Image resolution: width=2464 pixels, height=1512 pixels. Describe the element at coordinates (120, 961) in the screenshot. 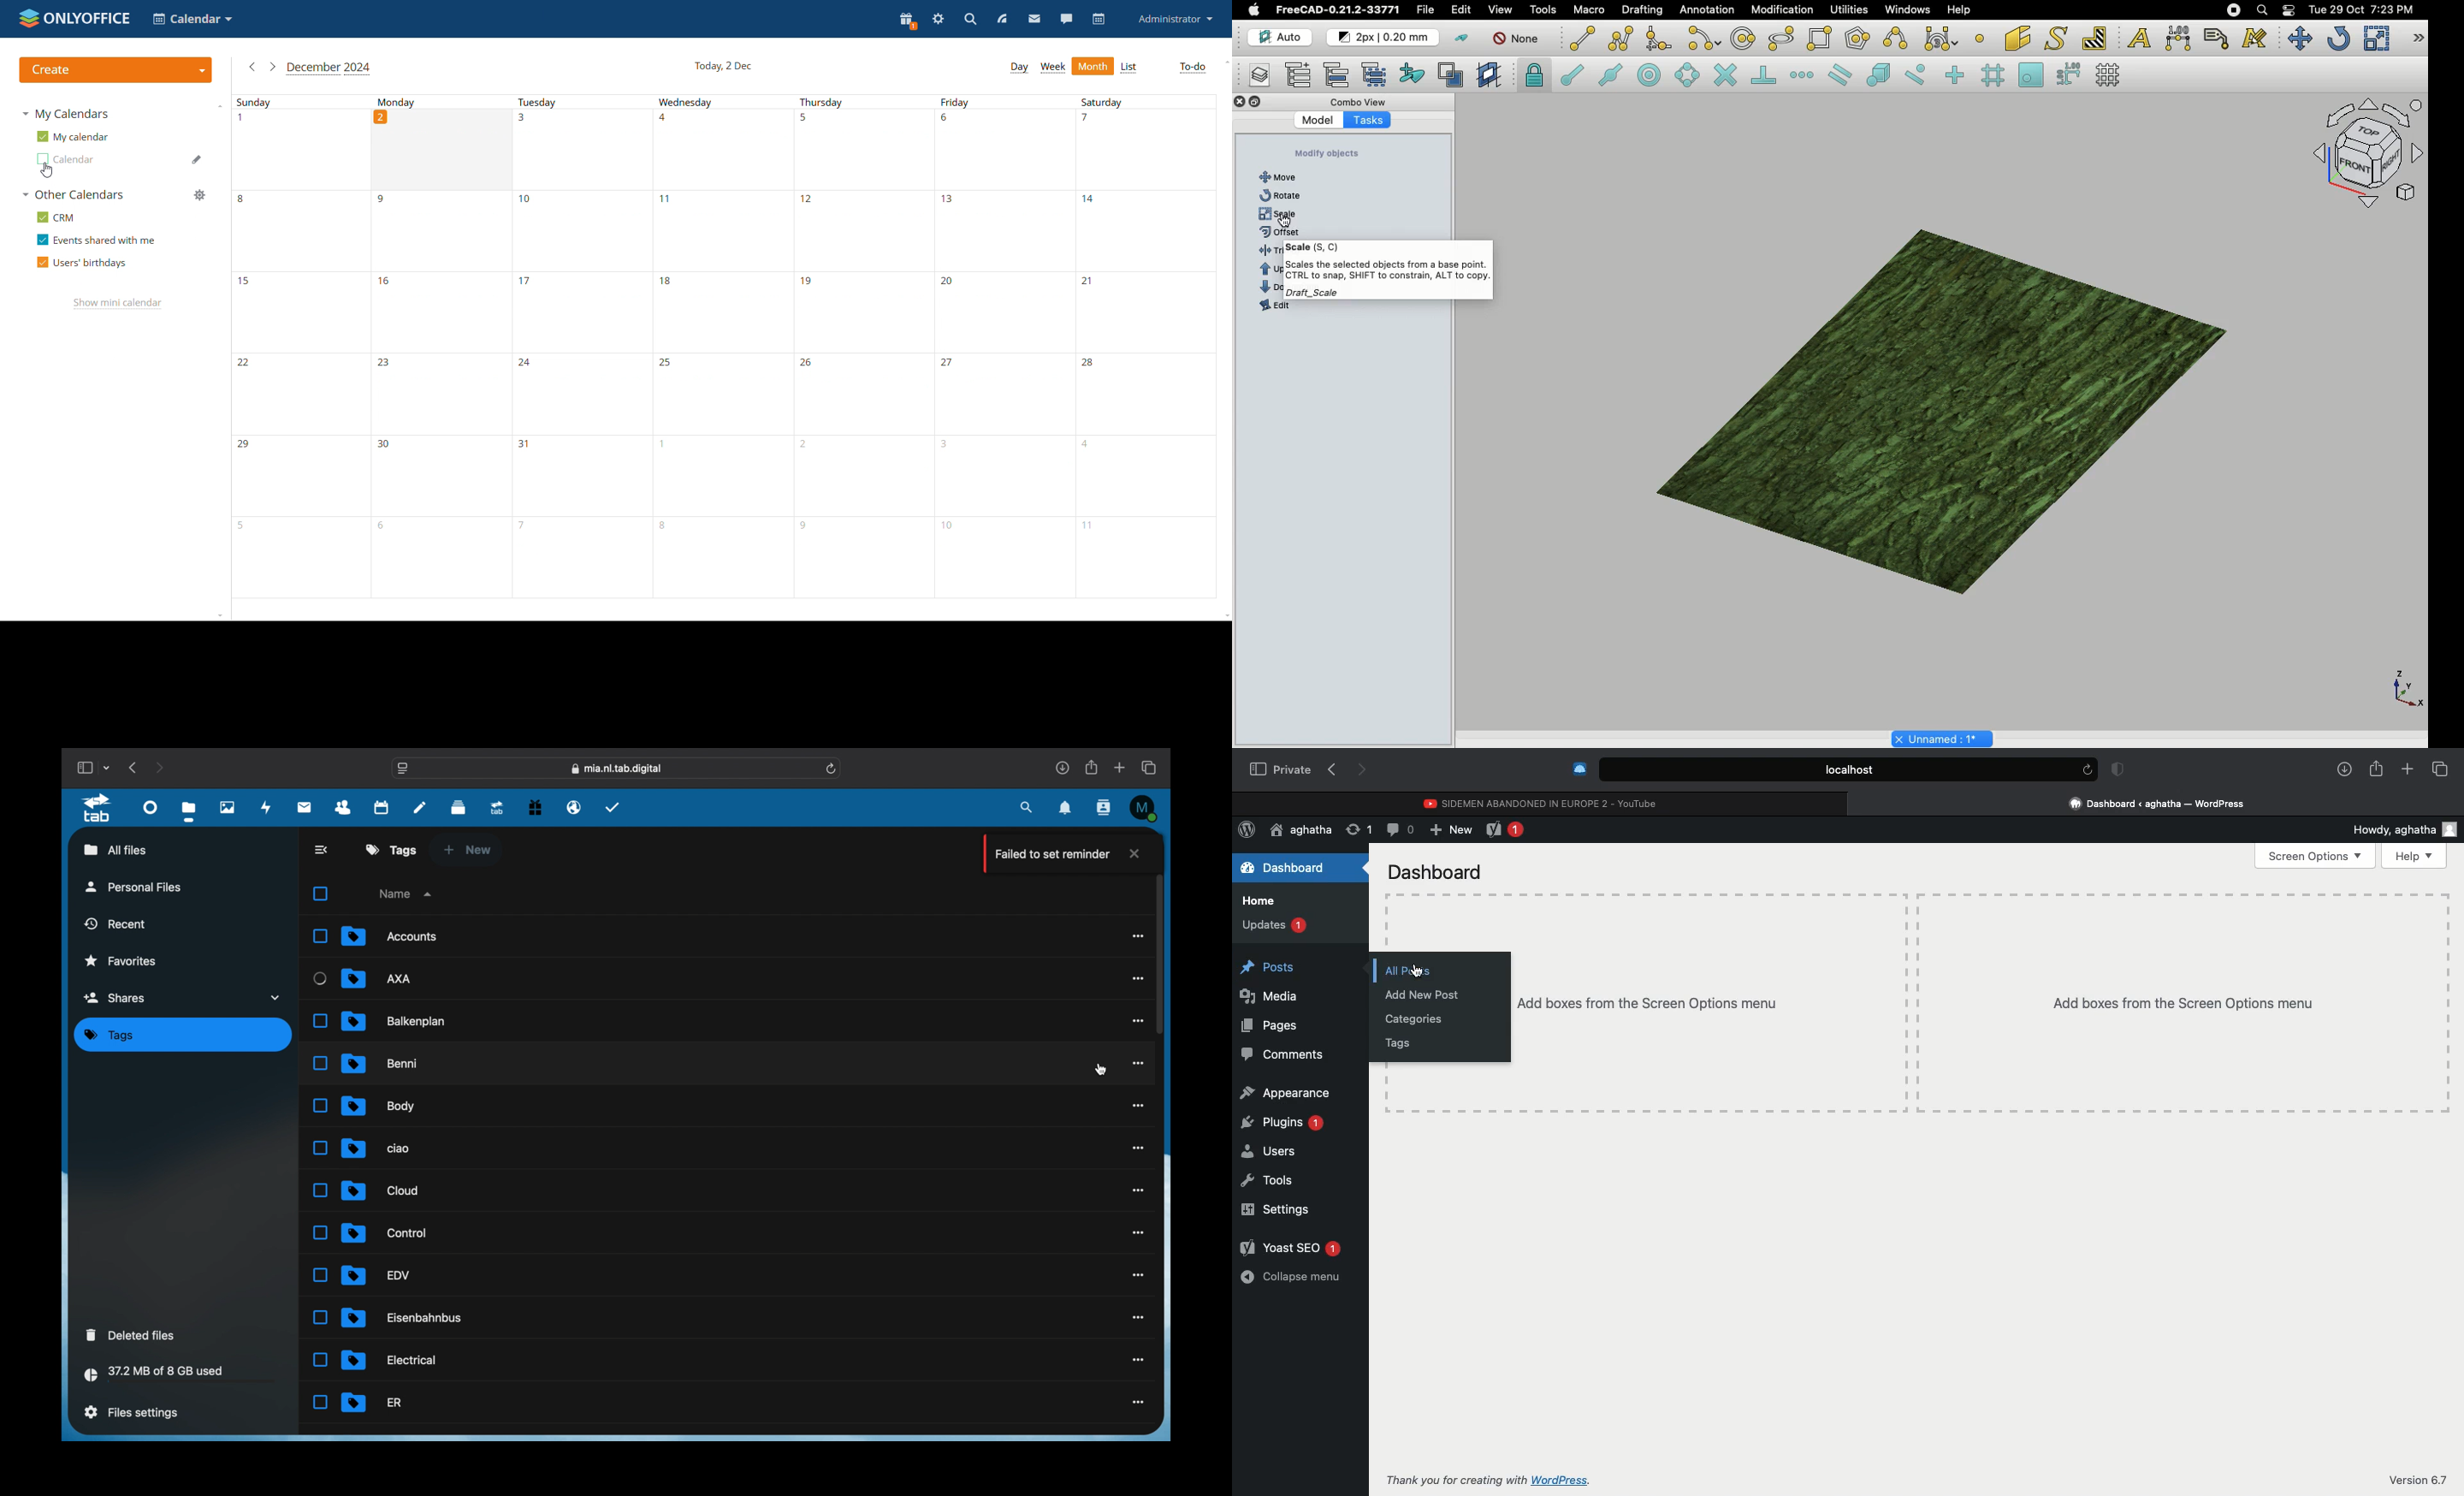

I see `favorites` at that location.